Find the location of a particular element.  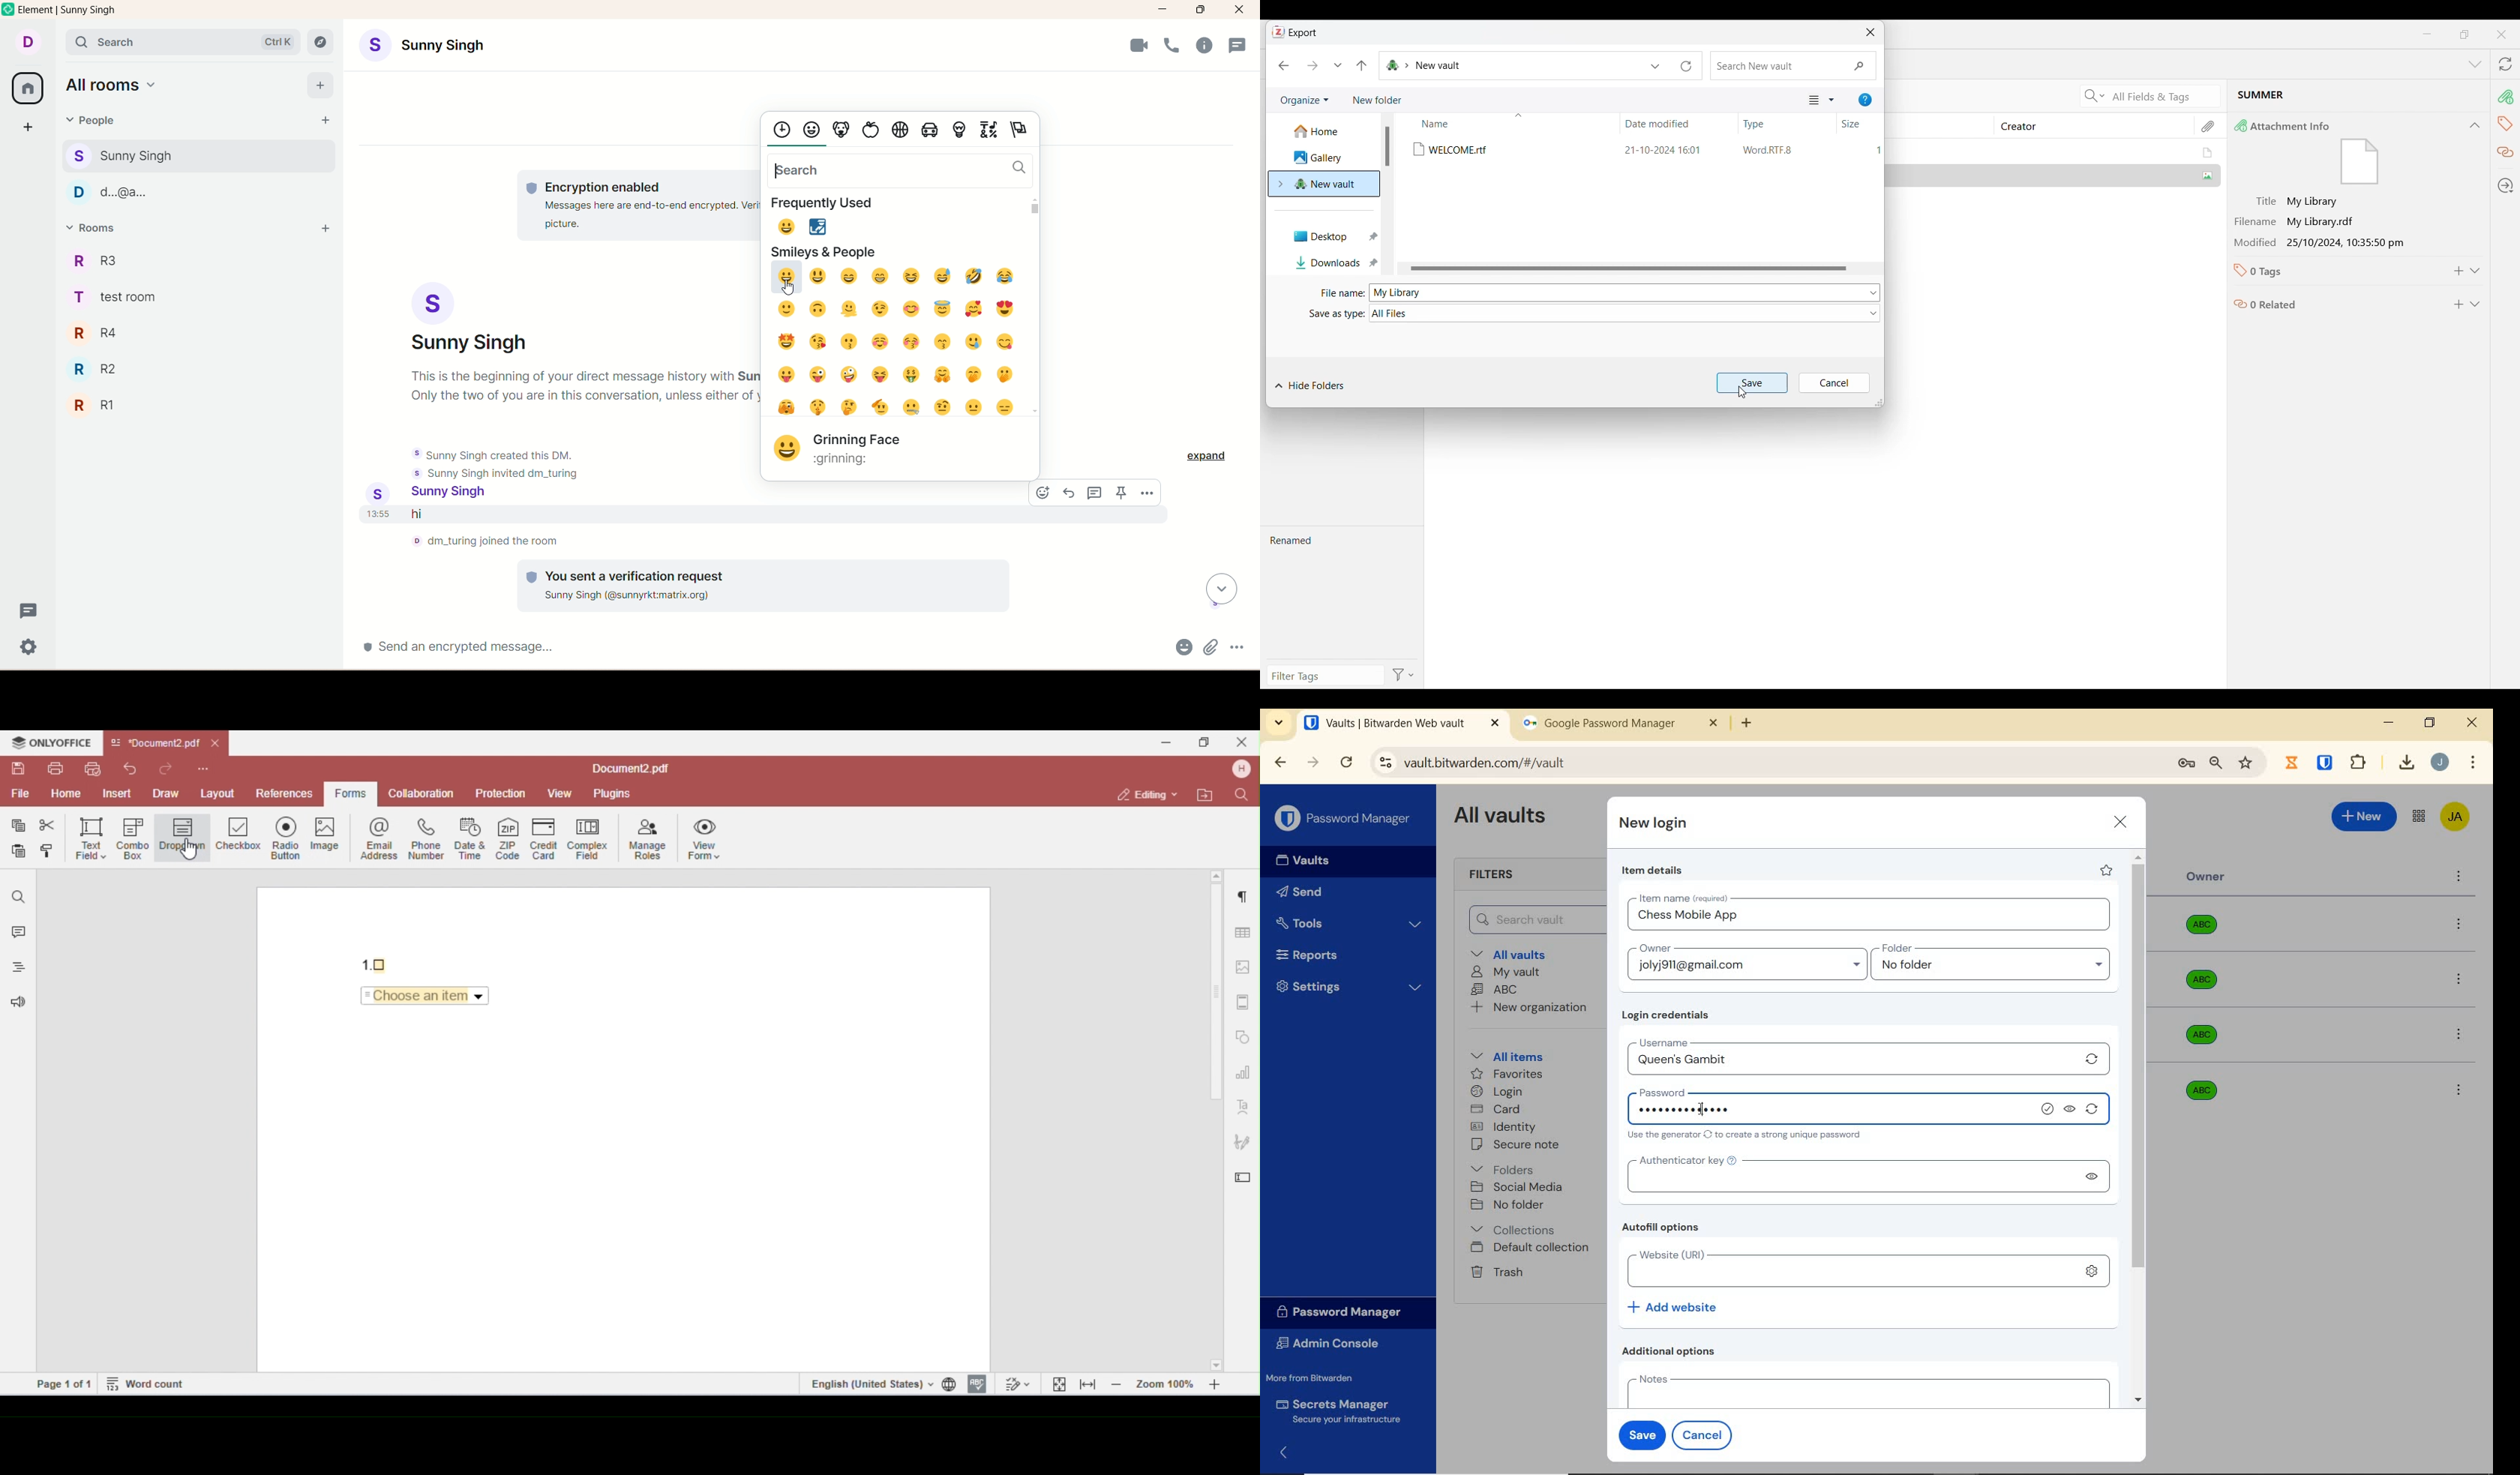

Save  is located at coordinates (1752, 383).